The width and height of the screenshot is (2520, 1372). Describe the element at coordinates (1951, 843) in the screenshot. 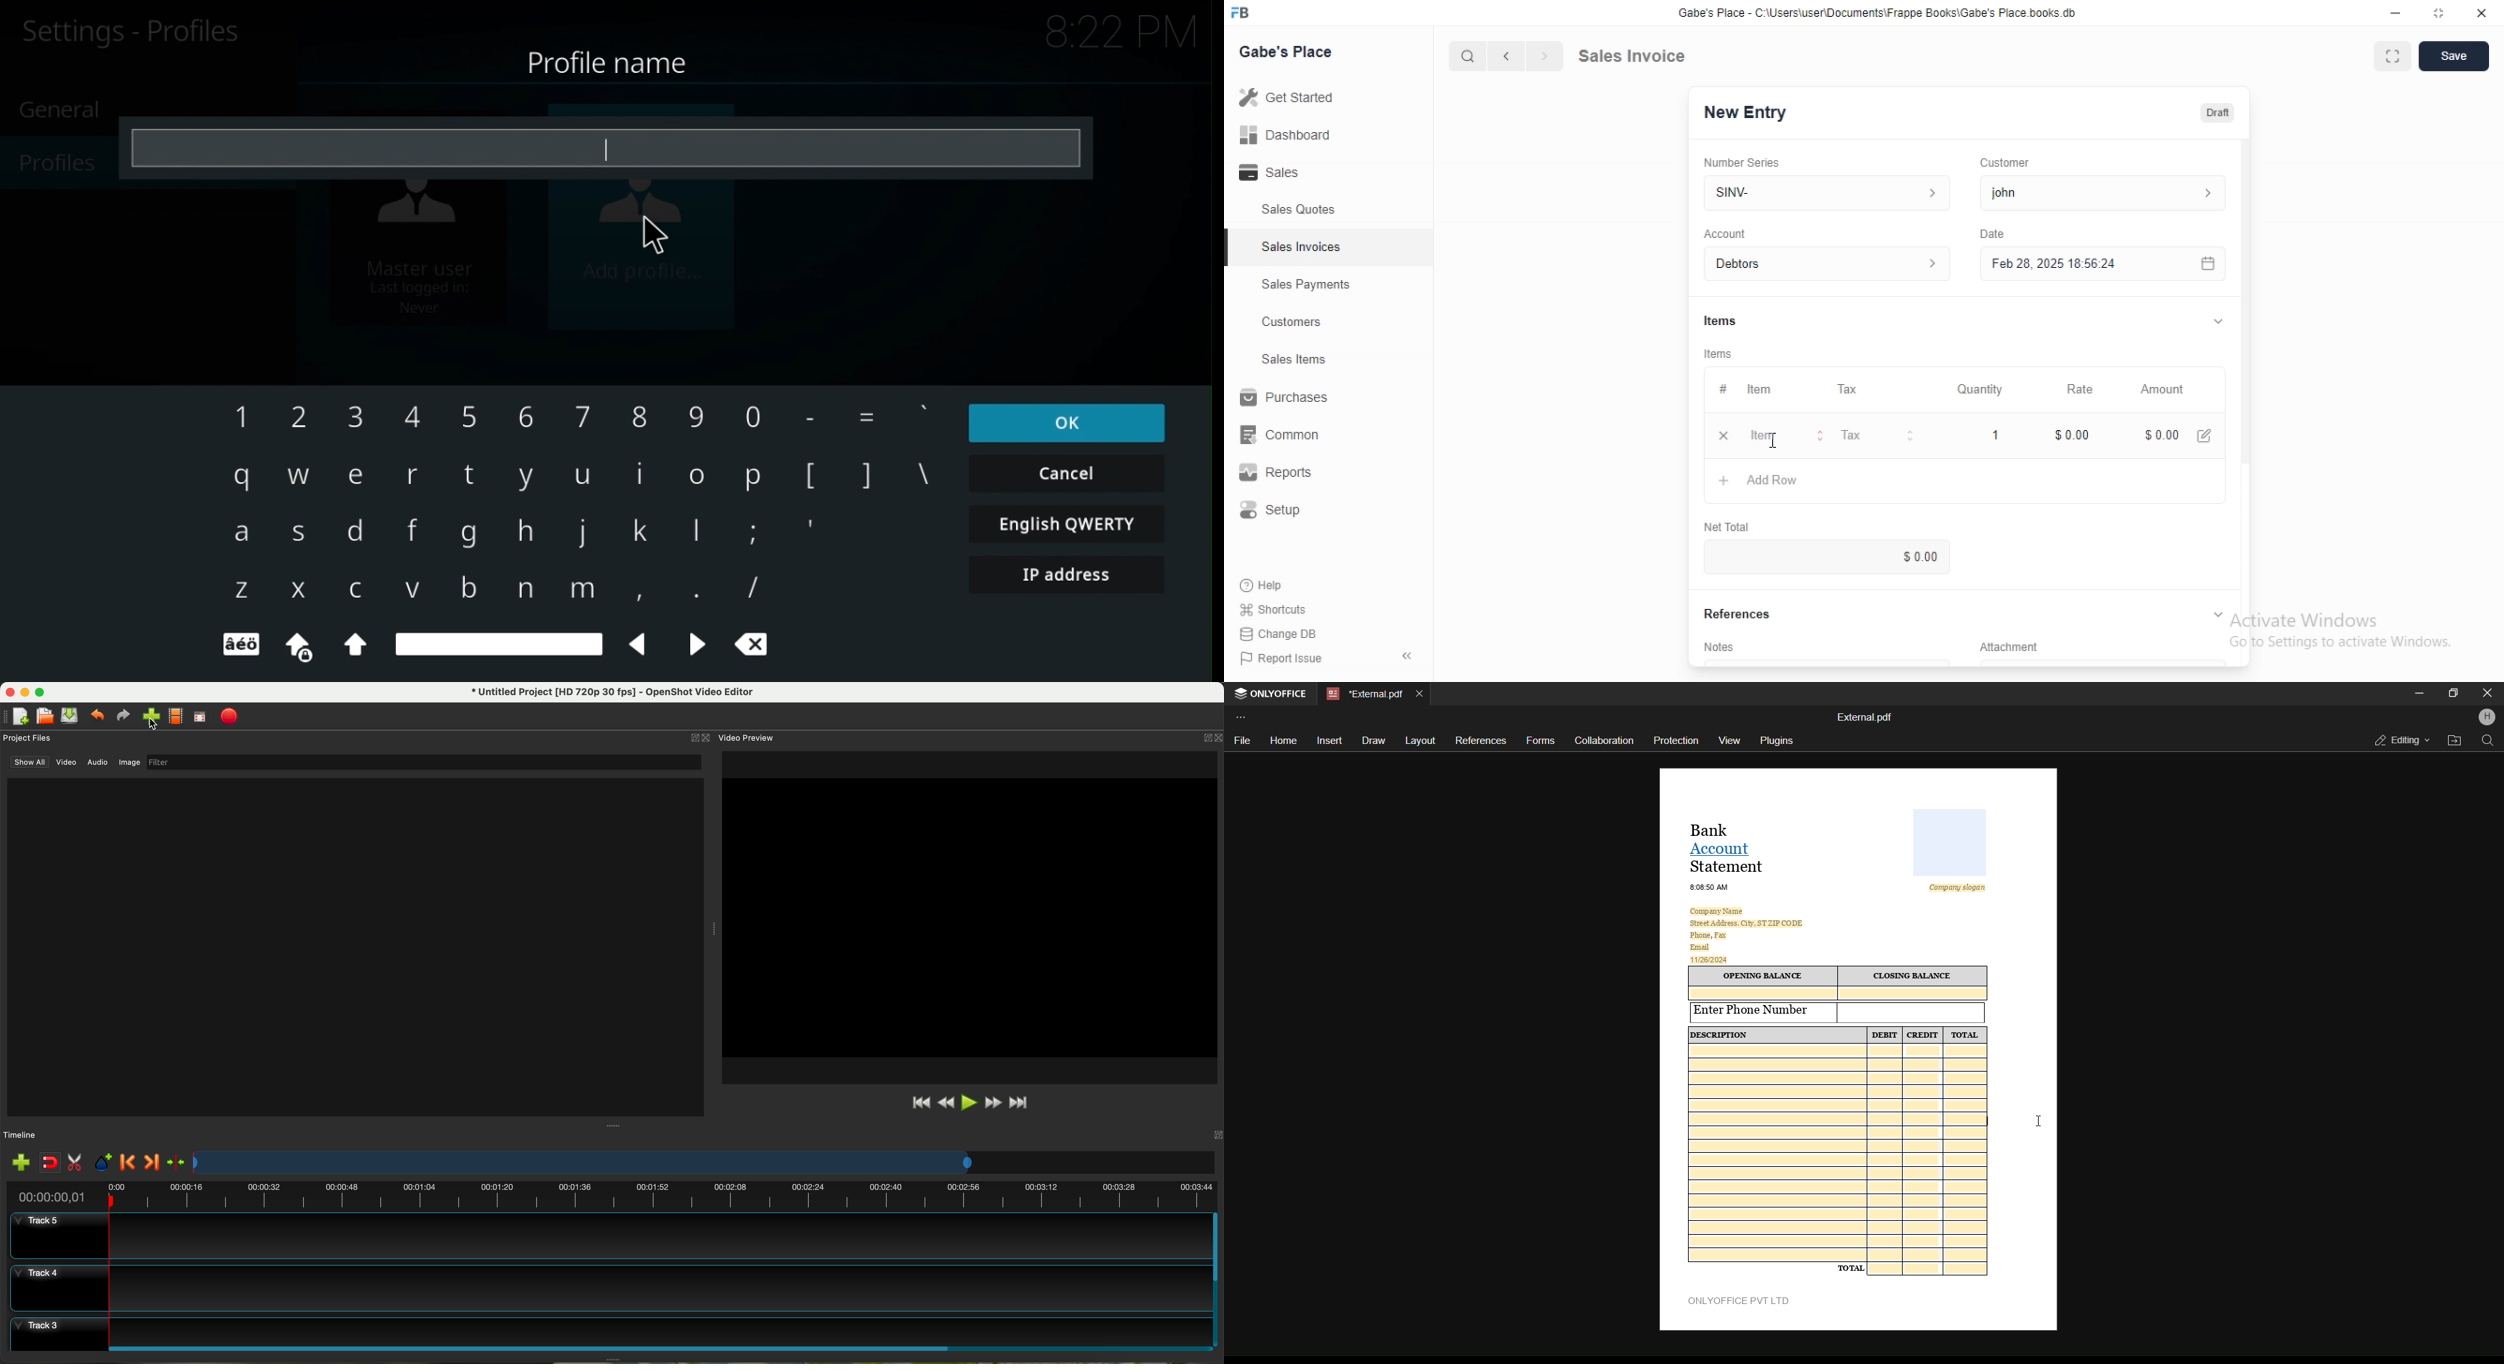

I see `image` at that location.